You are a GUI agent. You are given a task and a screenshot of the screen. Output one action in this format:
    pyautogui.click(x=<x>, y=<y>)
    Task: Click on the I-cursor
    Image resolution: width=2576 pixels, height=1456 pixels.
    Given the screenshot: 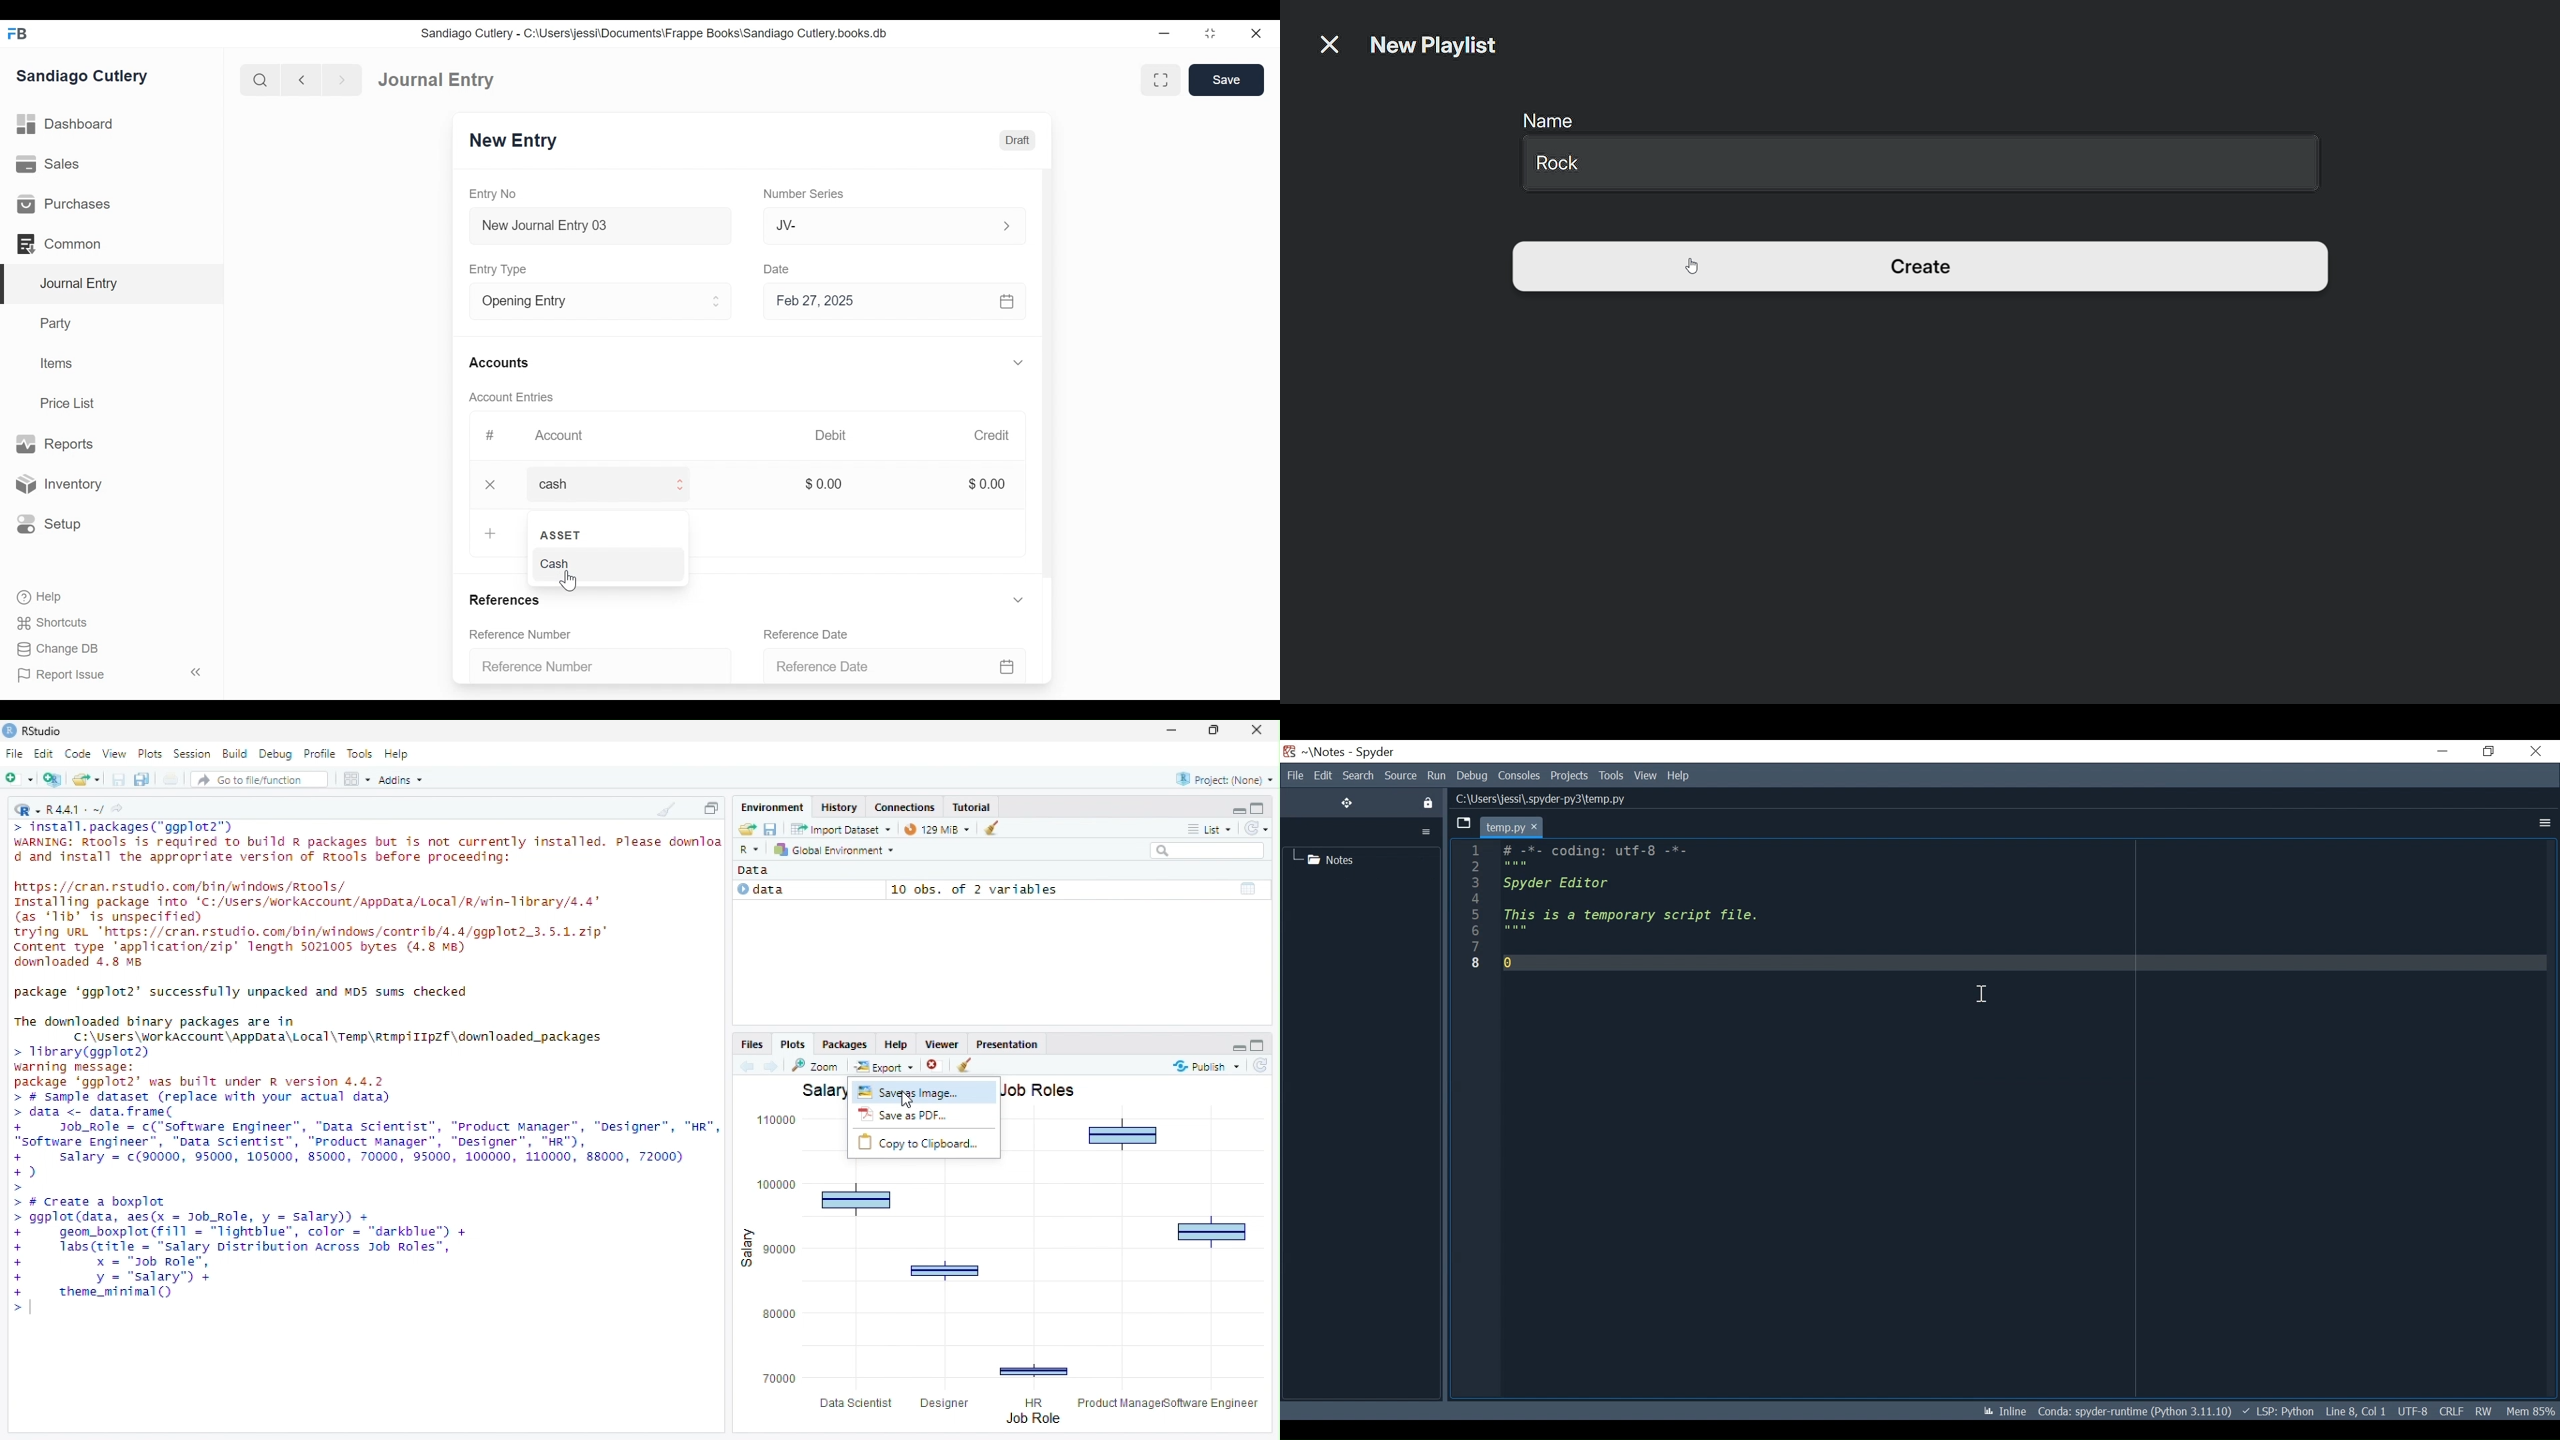 What is the action you would take?
    pyautogui.click(x=1981, y=994)
    